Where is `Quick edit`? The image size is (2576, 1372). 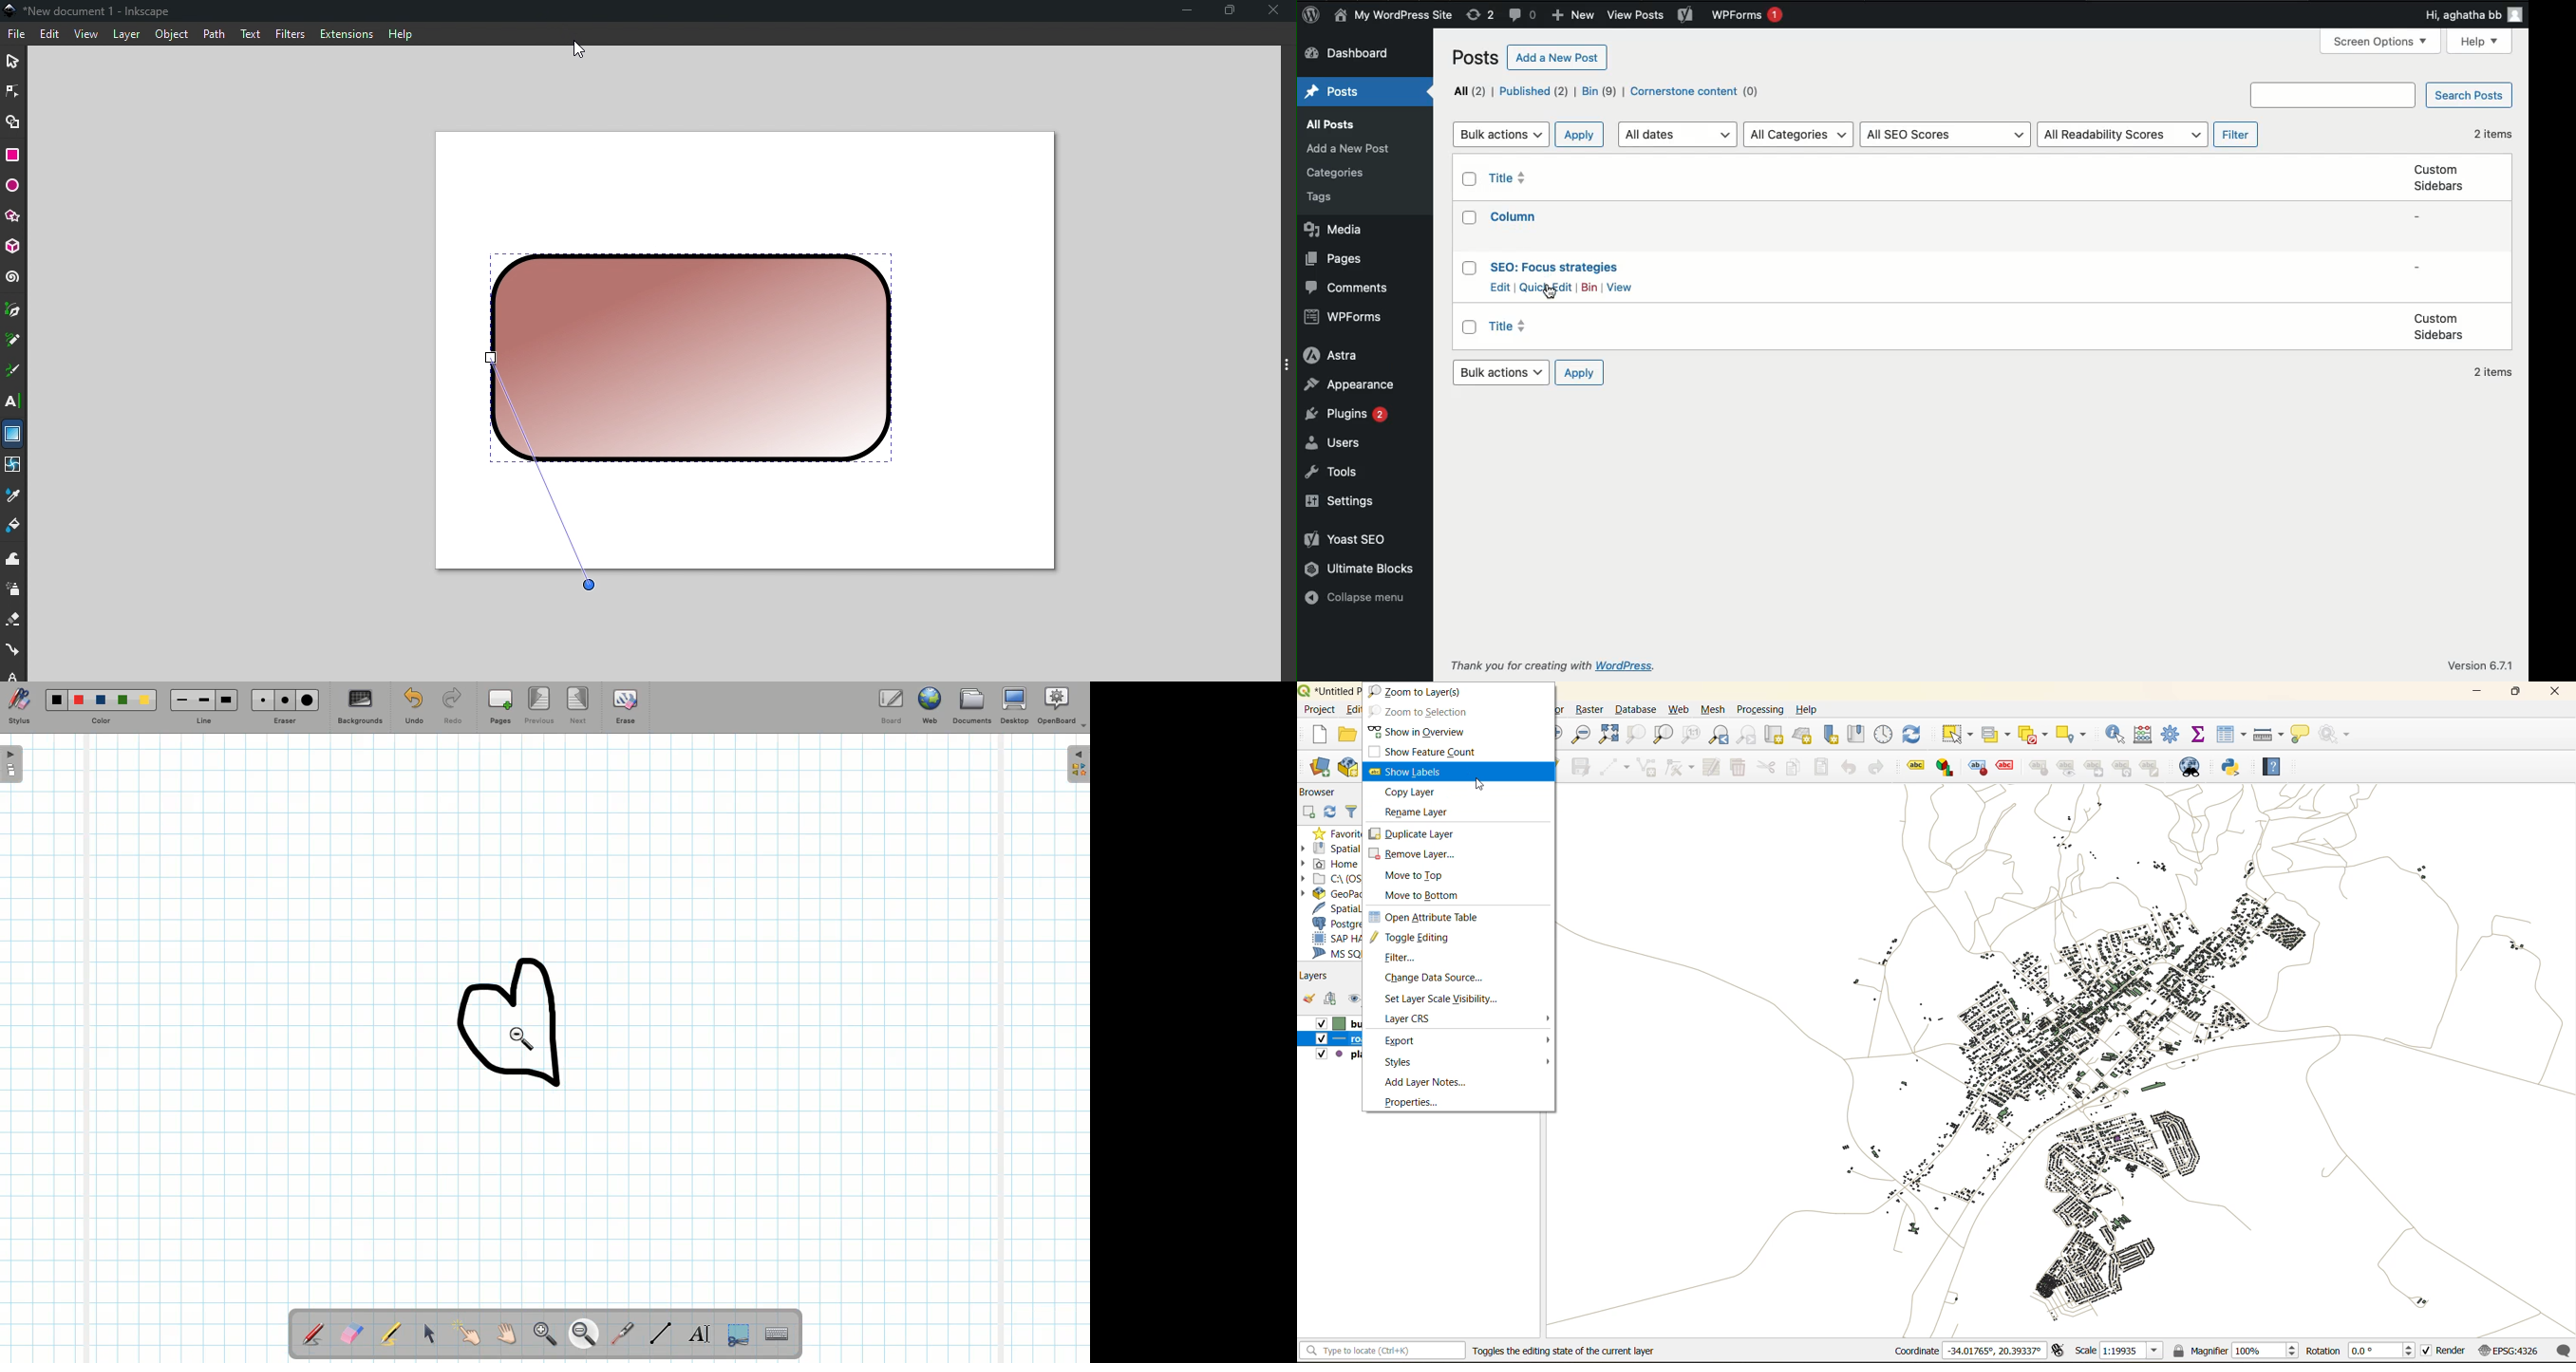 Quick edit is located at coordinates (1547, 288).